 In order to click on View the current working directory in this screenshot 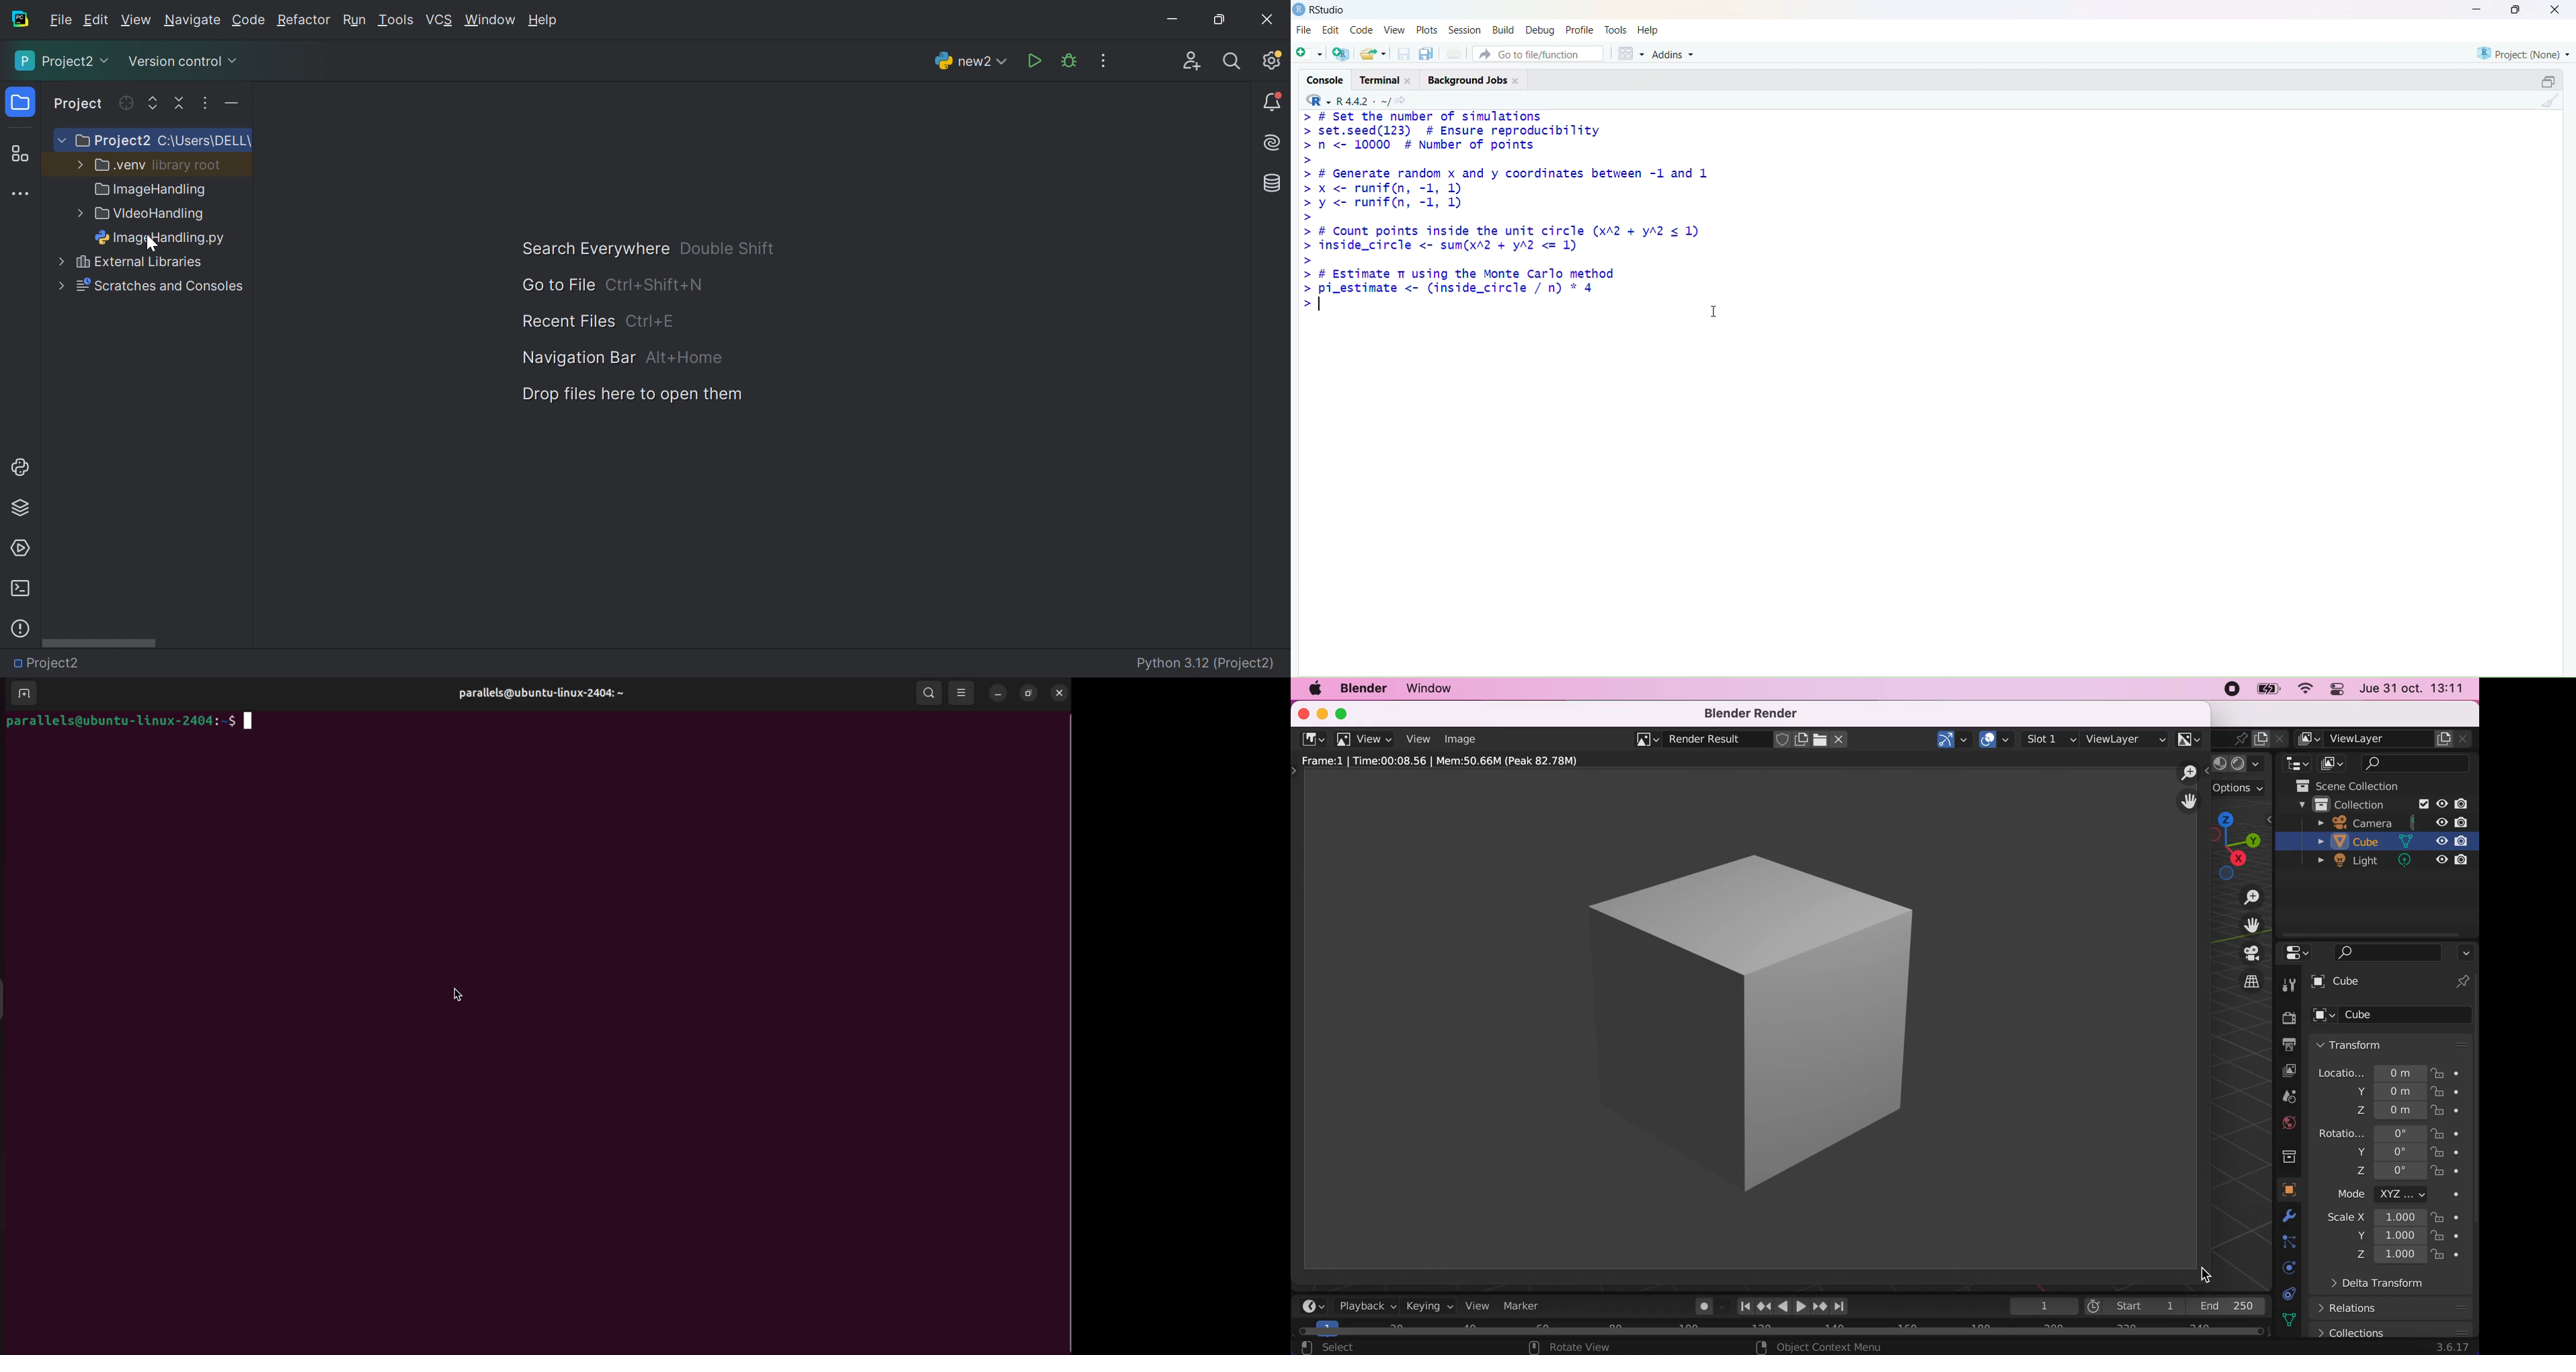, I will do `click(1405, 100)`.